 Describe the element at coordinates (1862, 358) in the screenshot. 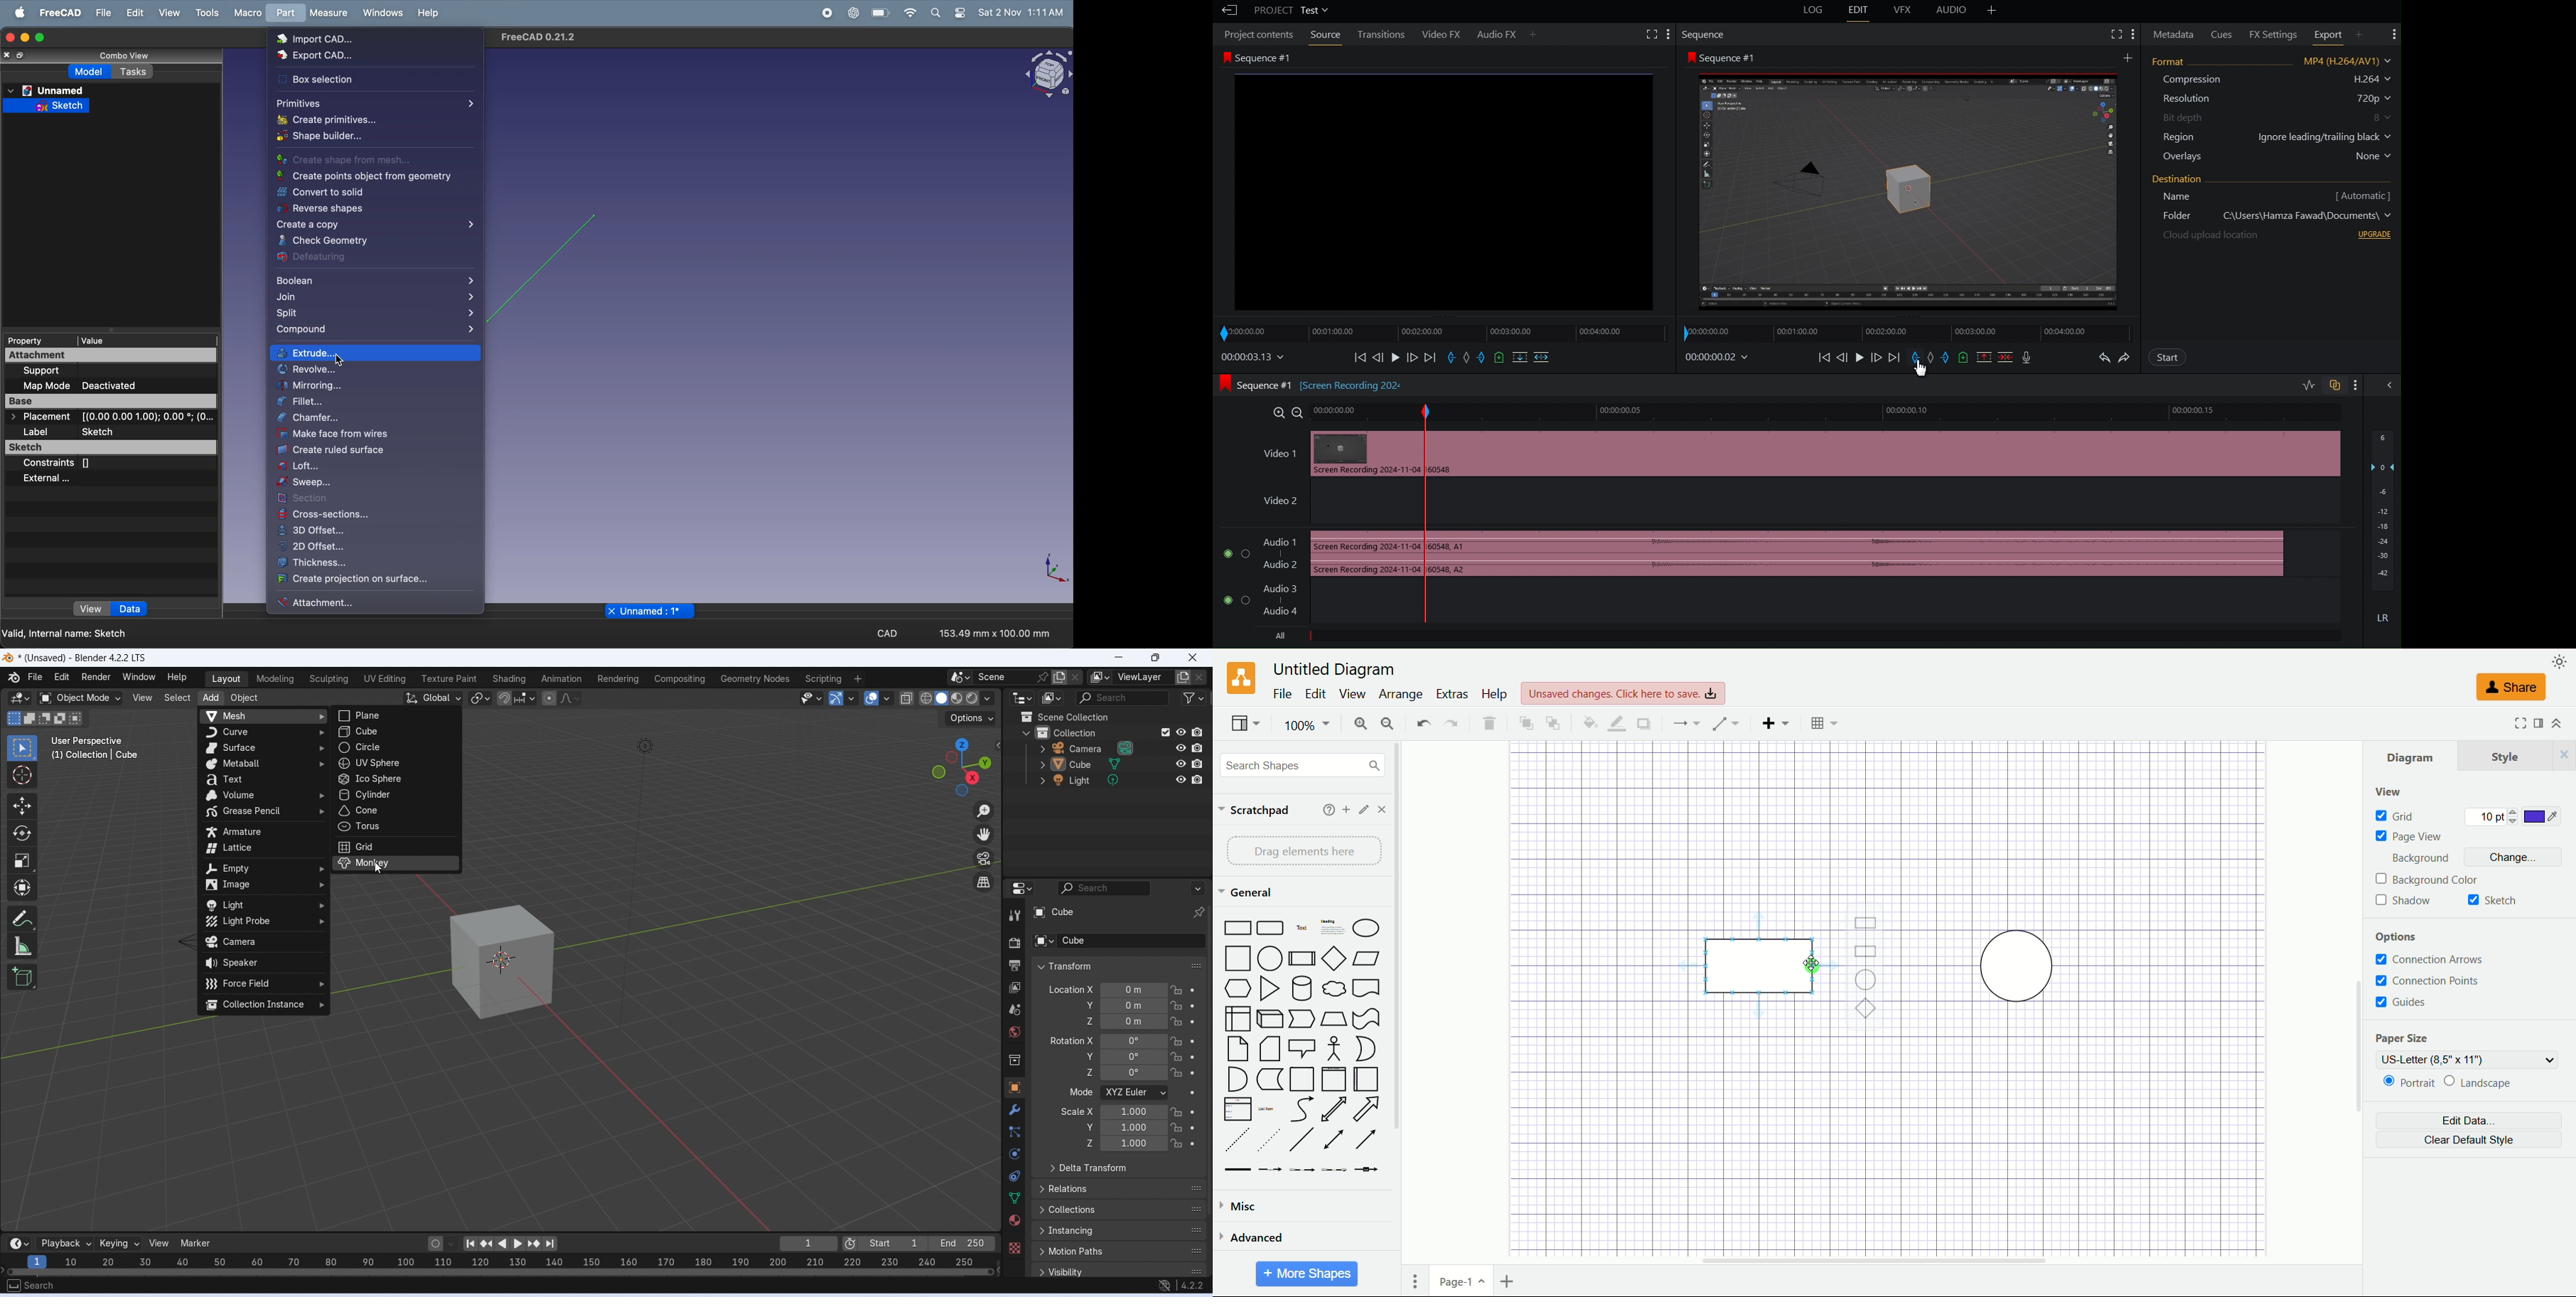

I see `Play` at that location.